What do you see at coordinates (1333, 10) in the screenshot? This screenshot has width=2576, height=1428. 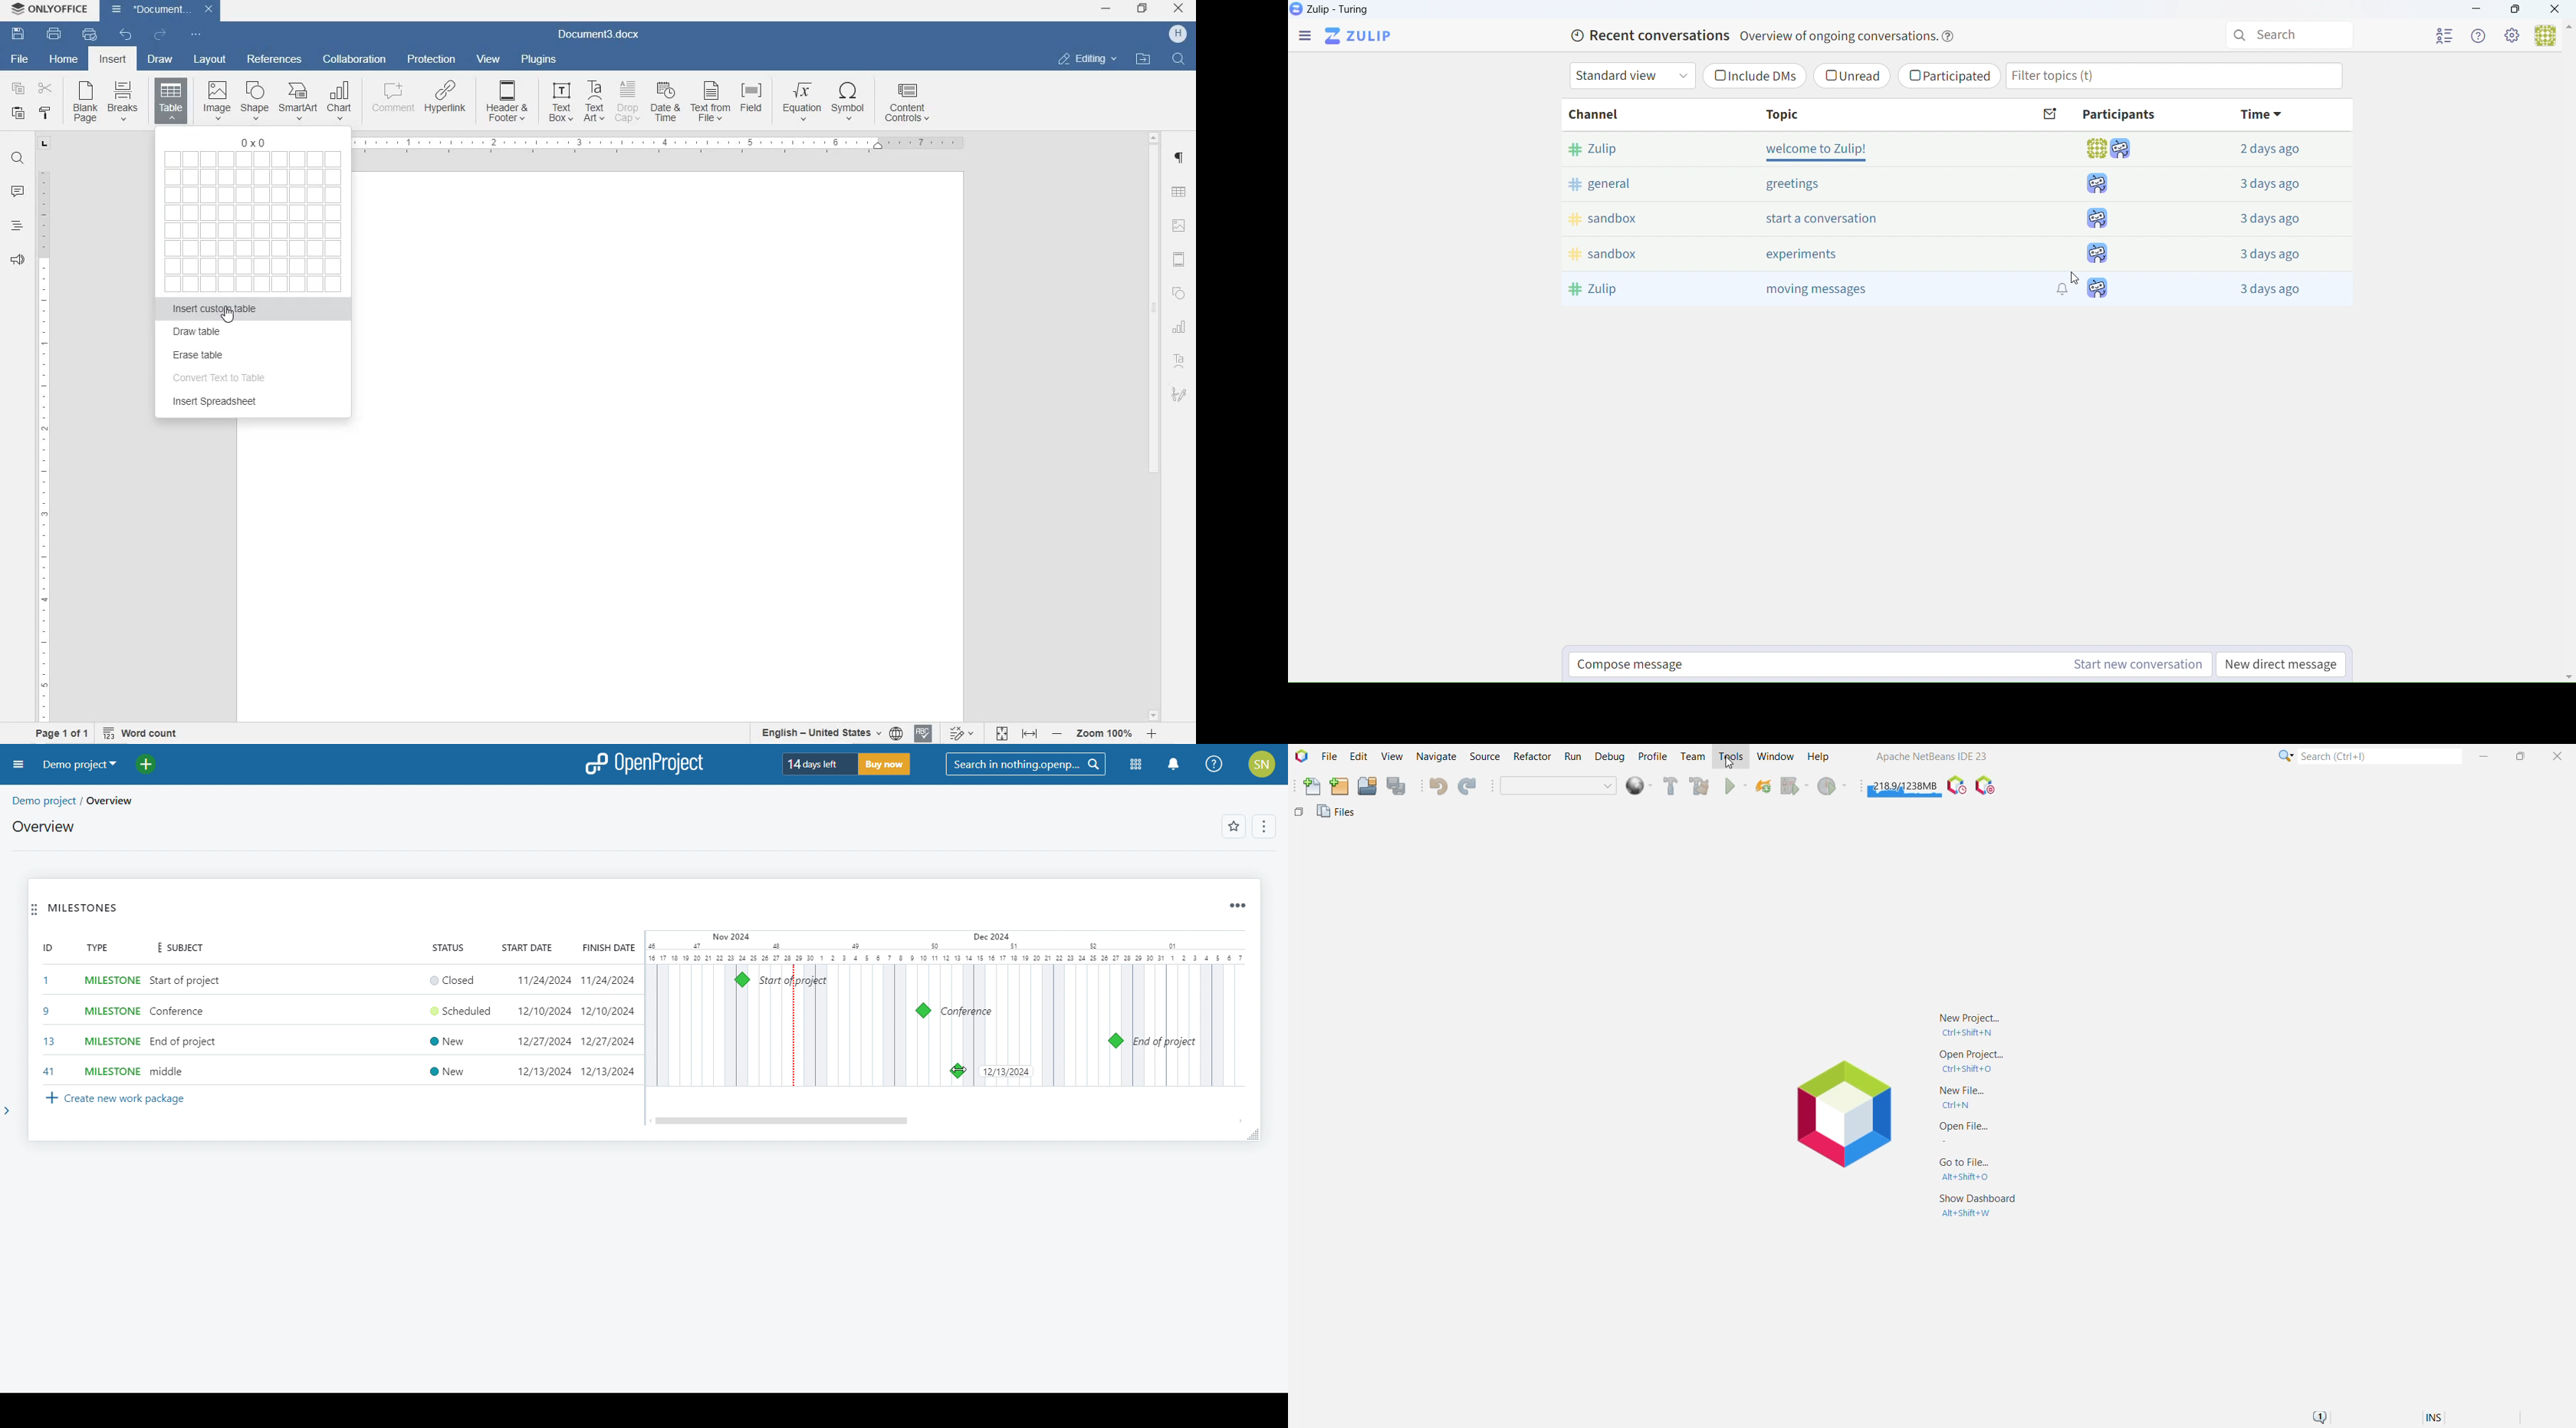 I see `Zulip` at bounding box center [1333, 10].